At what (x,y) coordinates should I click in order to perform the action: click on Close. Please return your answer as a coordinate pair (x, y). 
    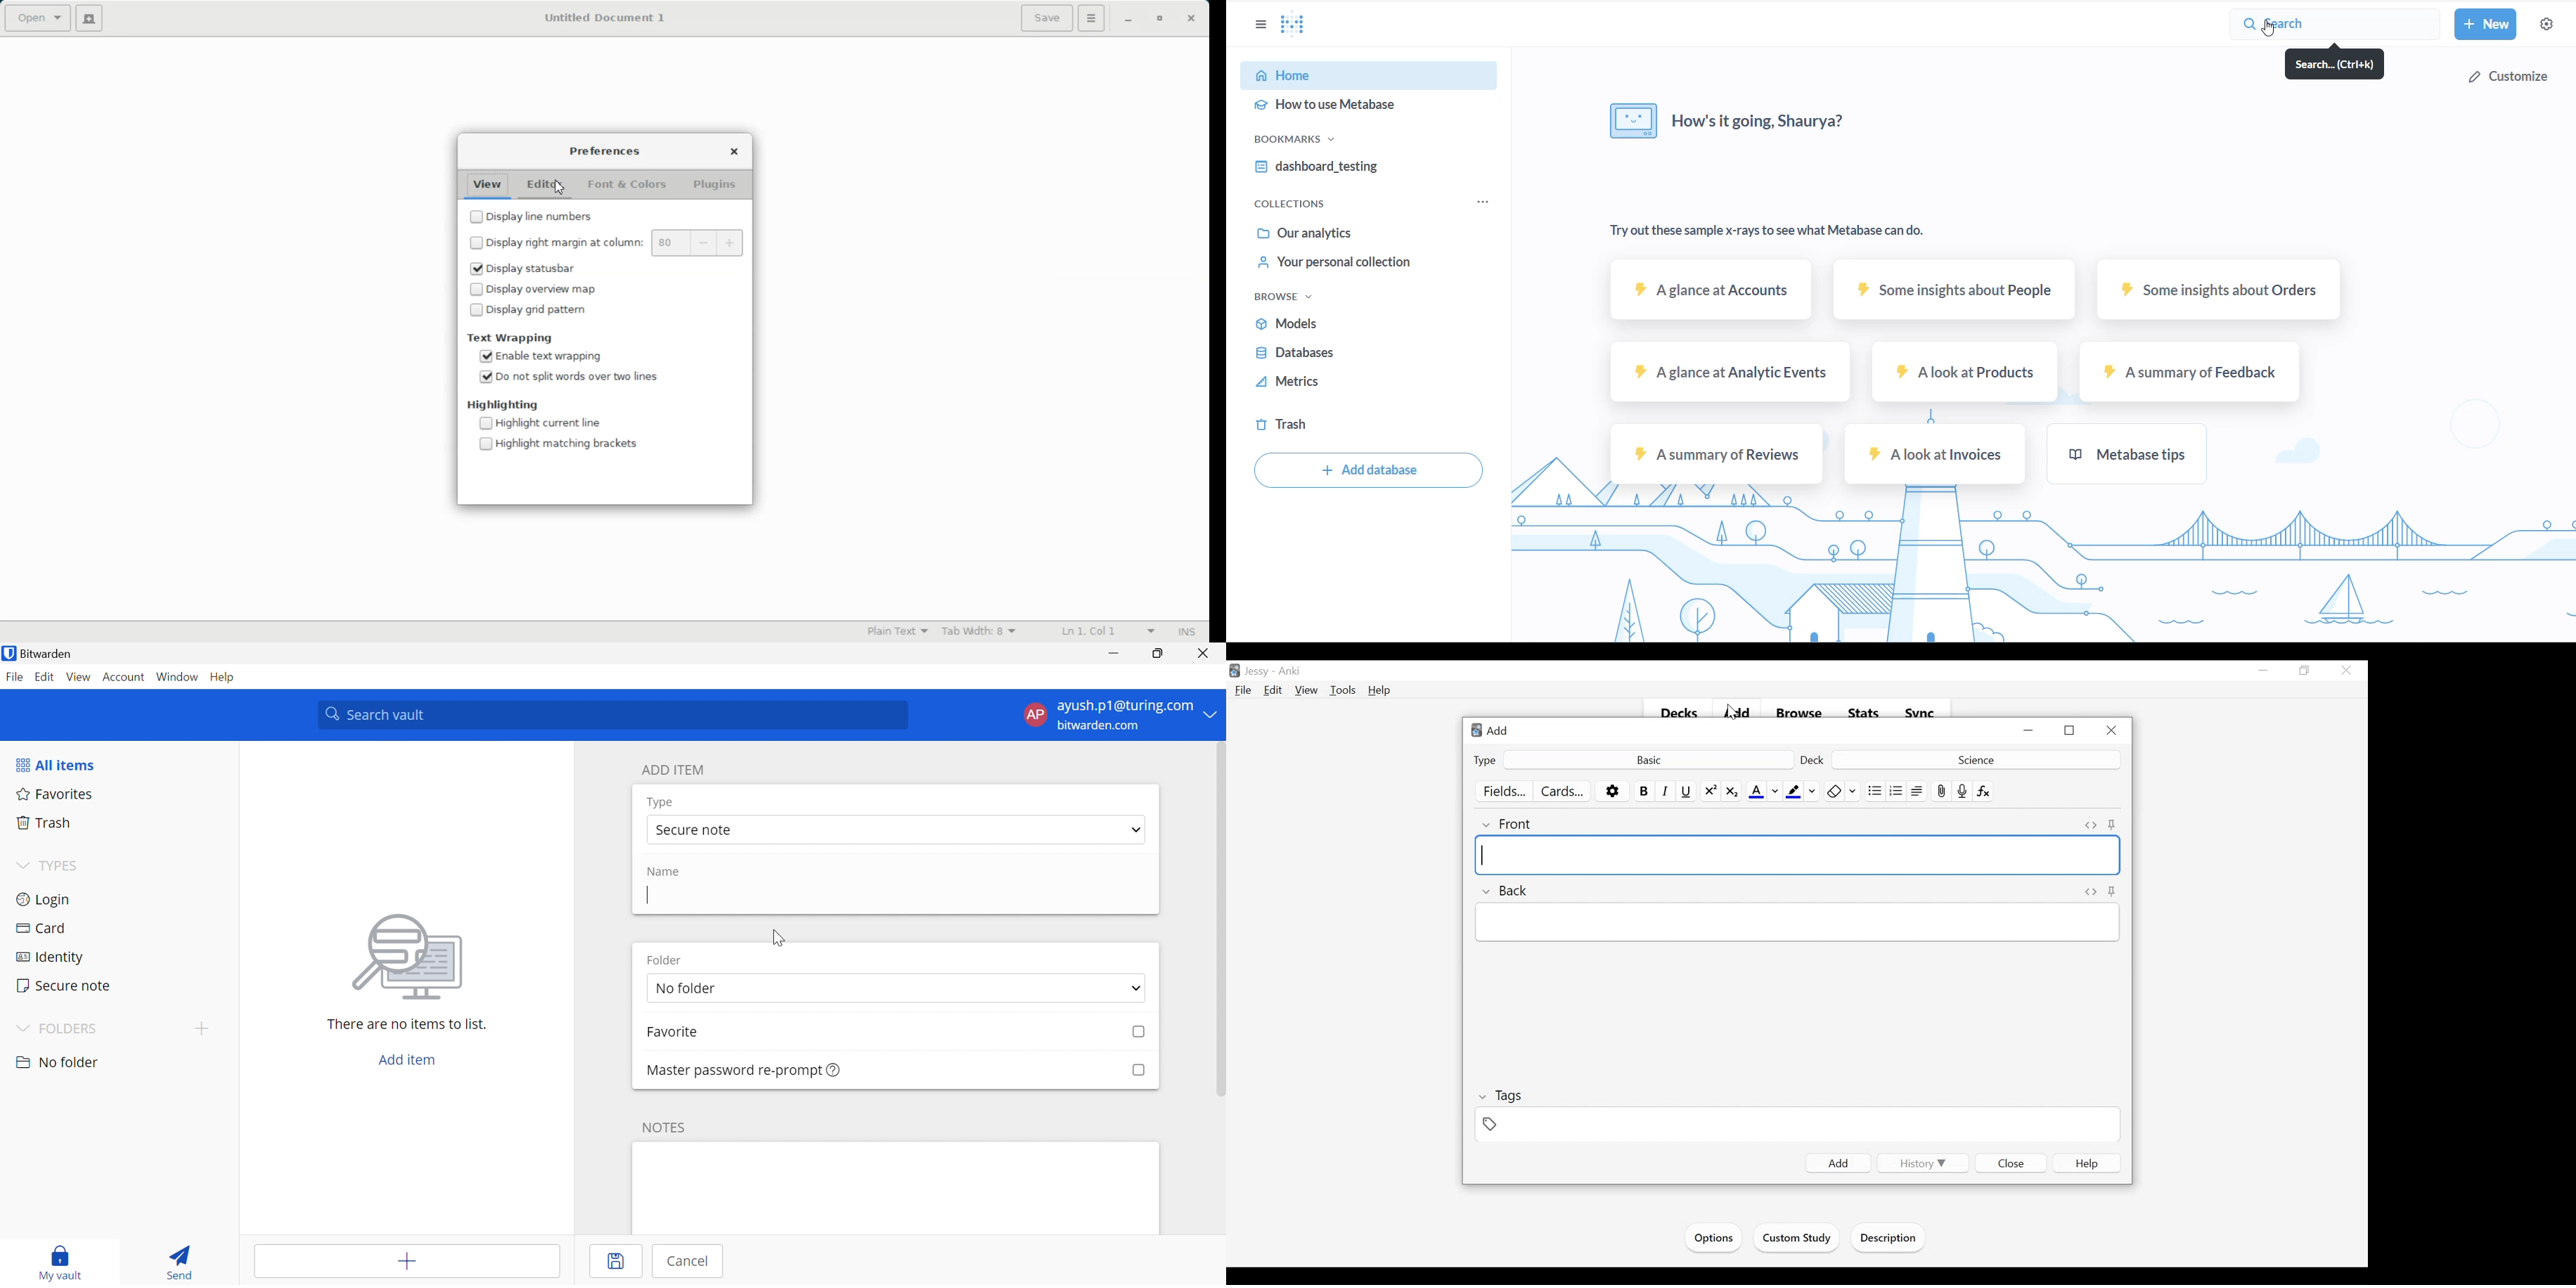
    Looking at the image, I should click on (2345, 672).